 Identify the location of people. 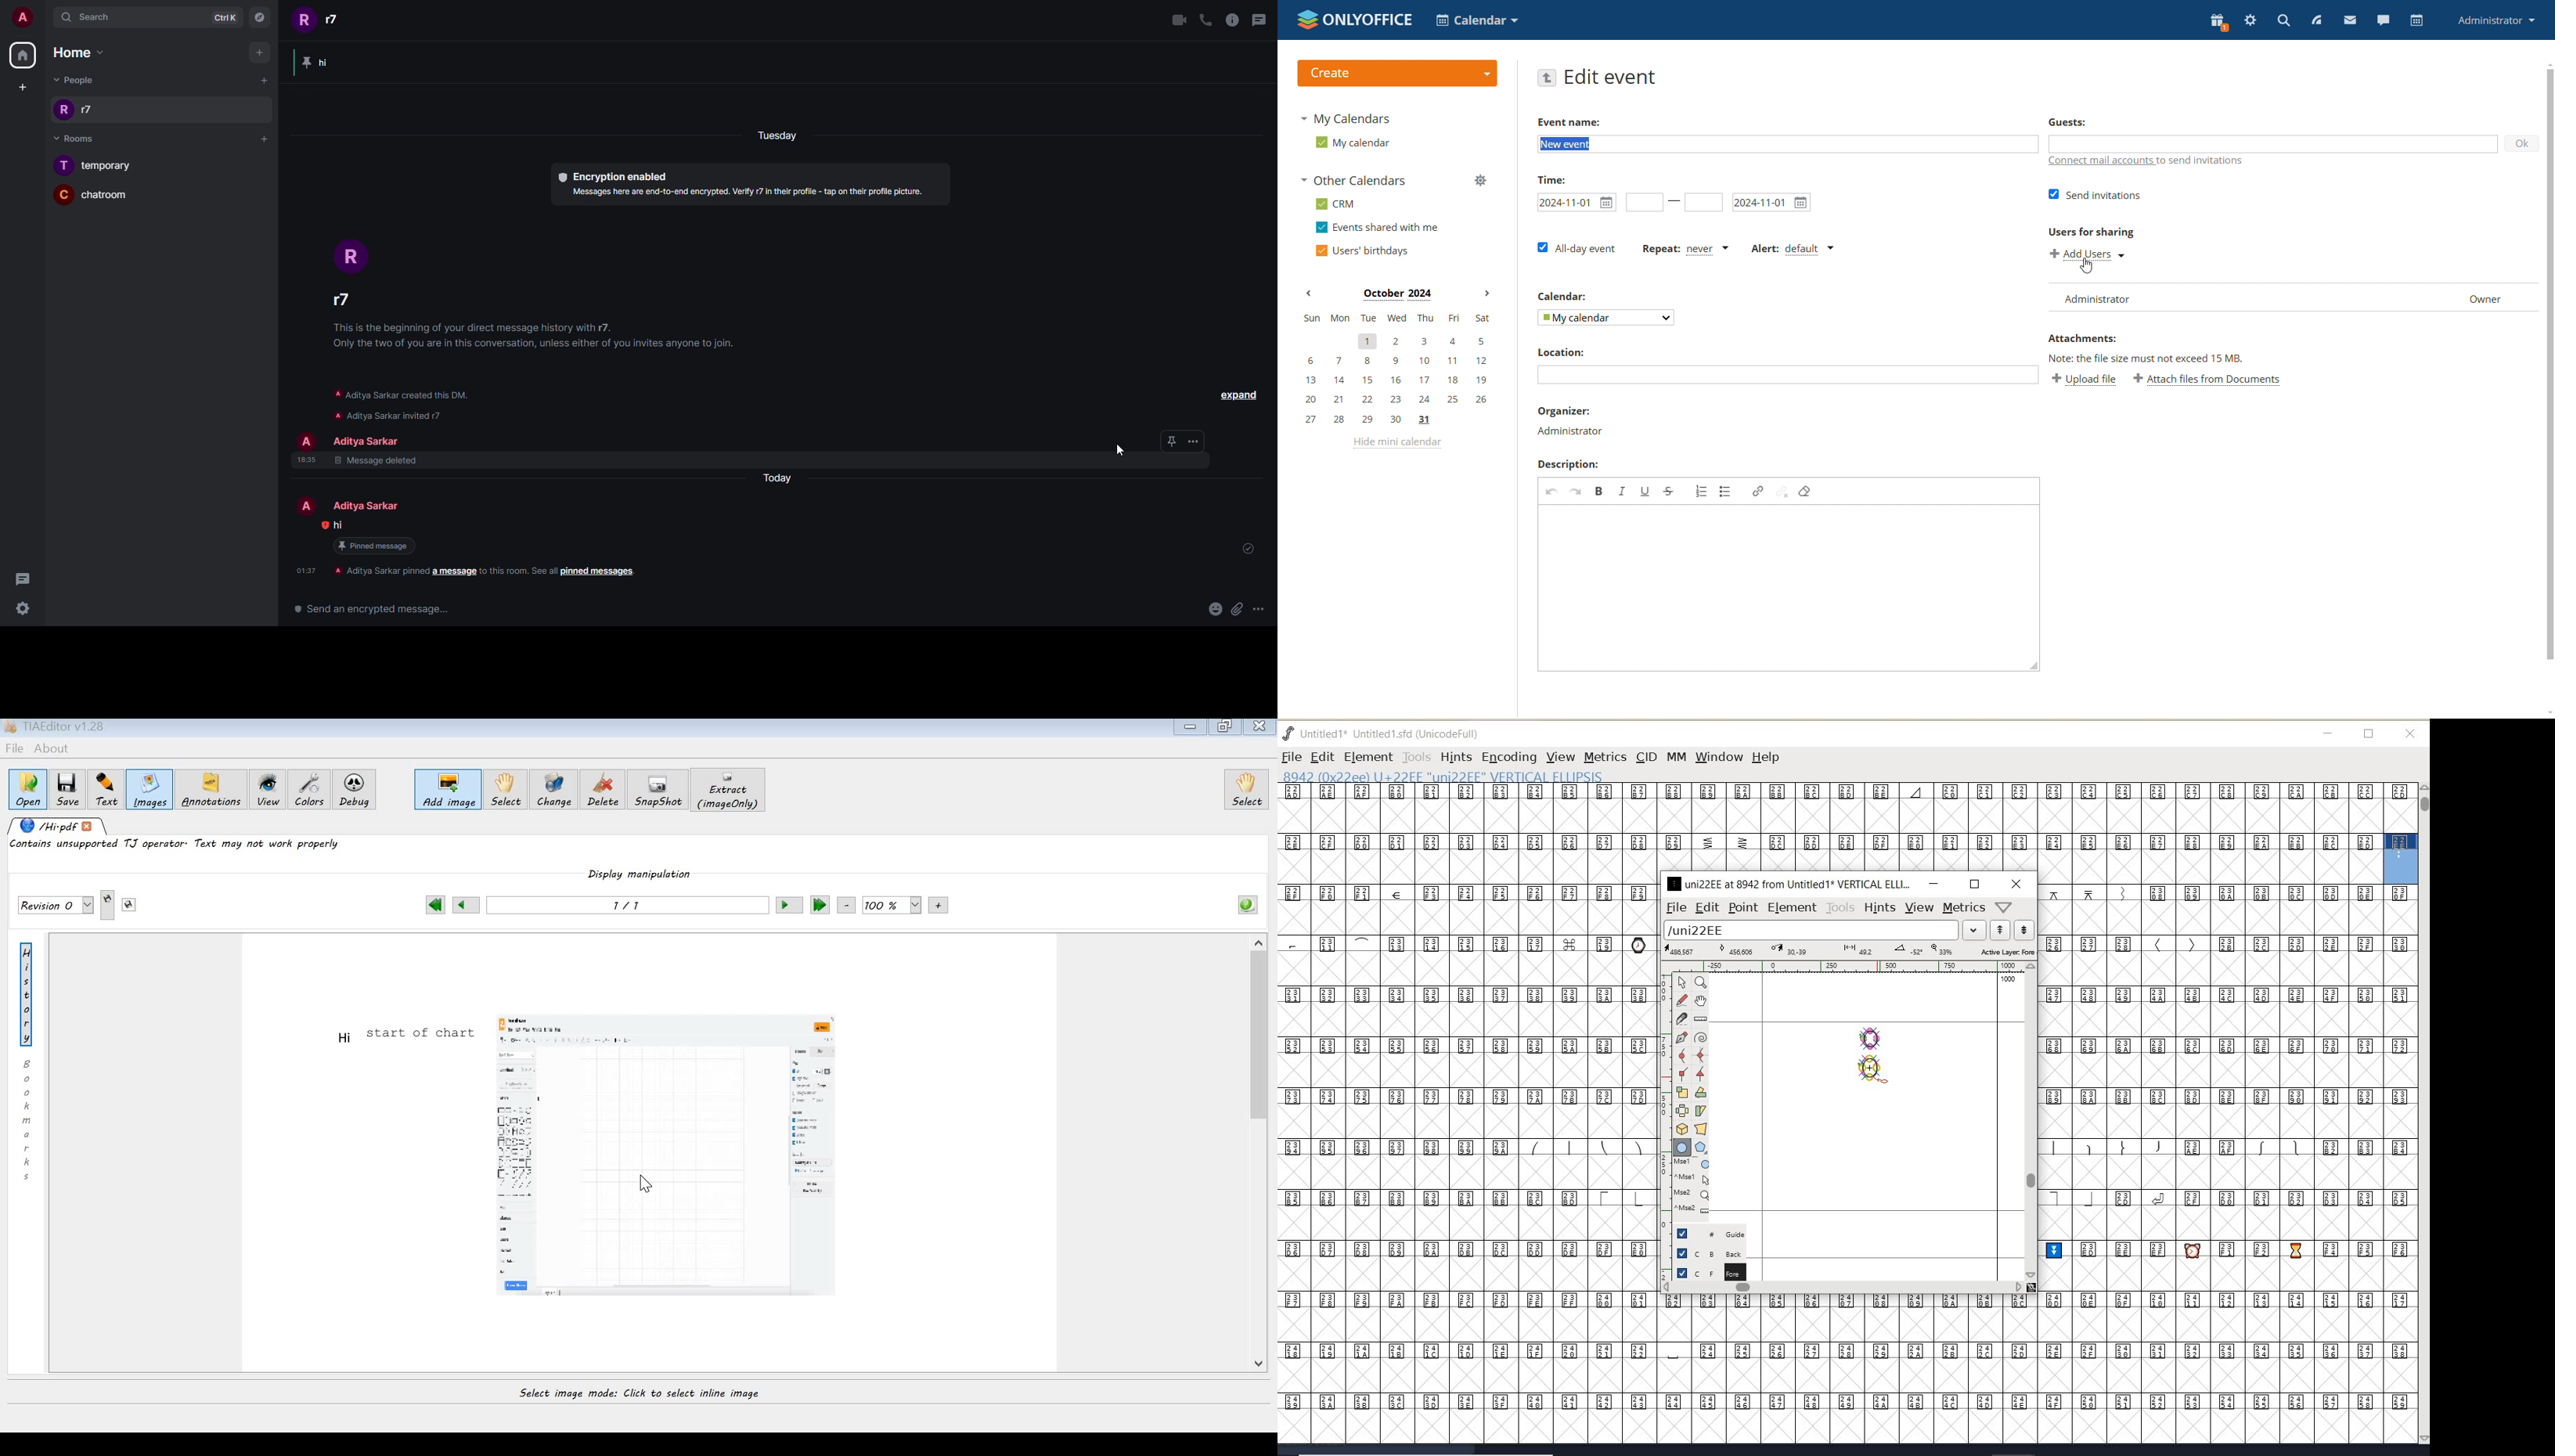
(345, 297).